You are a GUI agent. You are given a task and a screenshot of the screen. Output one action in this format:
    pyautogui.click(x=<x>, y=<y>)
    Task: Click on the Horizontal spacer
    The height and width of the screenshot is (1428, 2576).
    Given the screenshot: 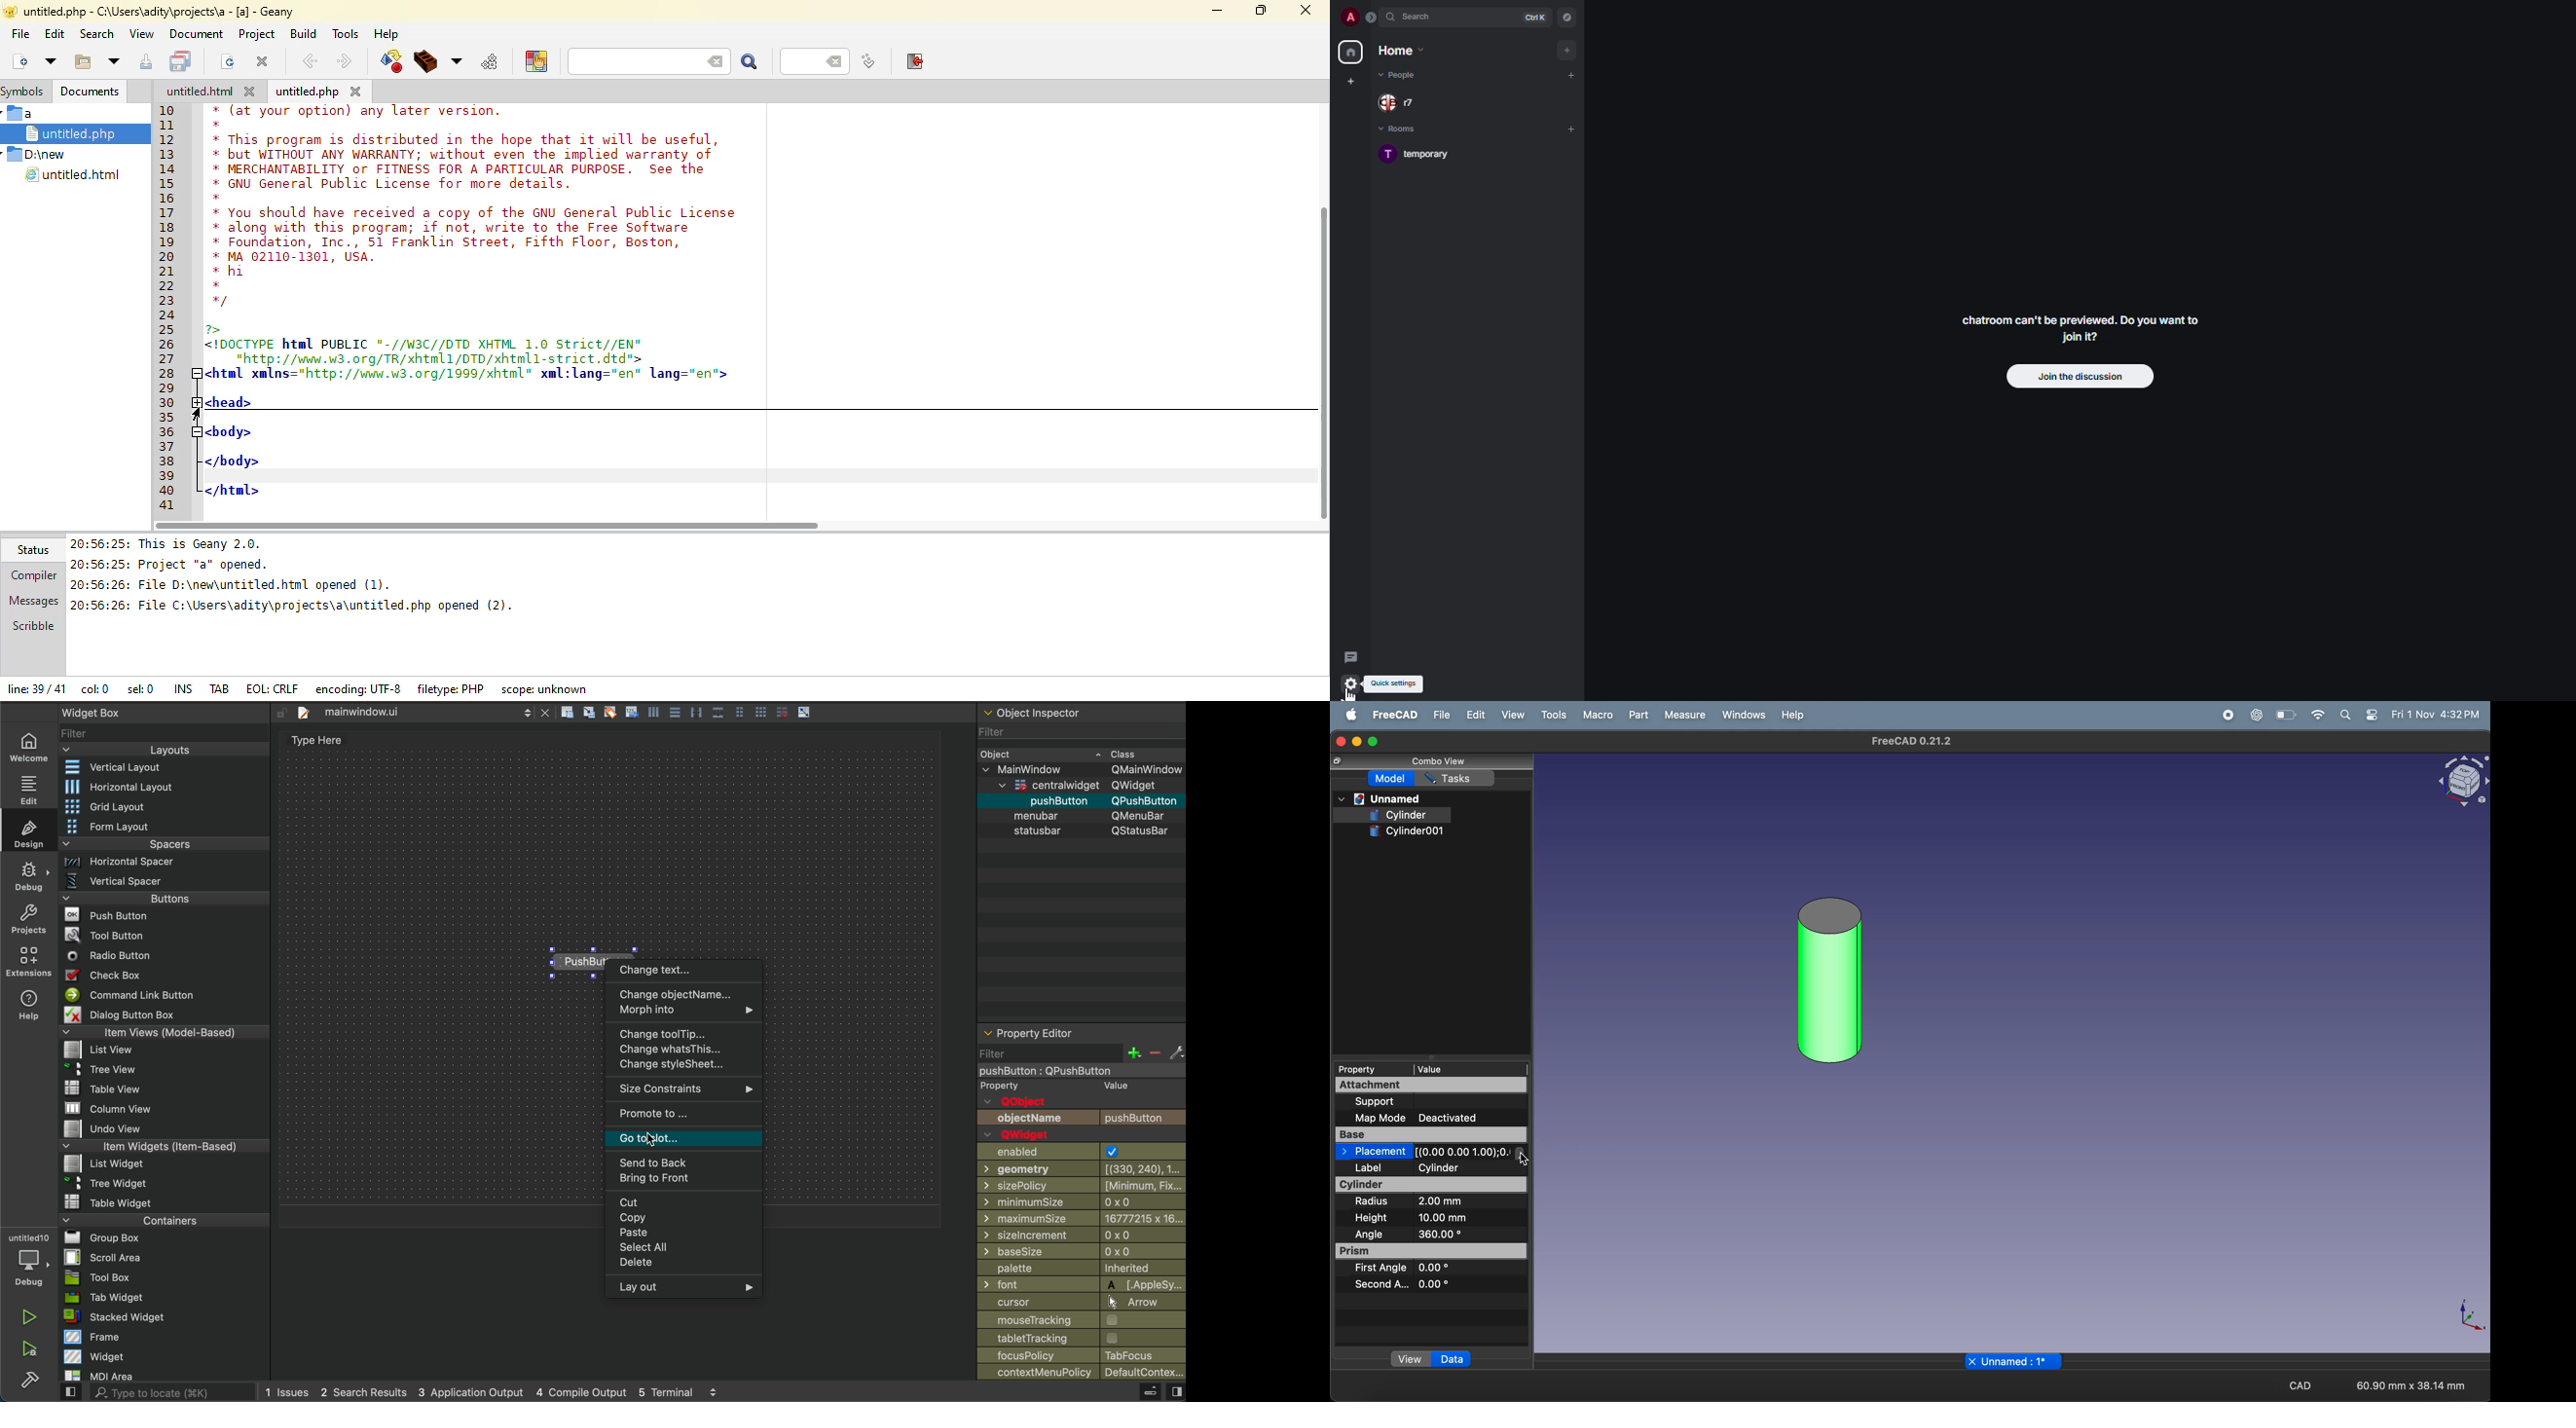 What is the action you would take?
    pyautogui.click(x=161, y=861)
    